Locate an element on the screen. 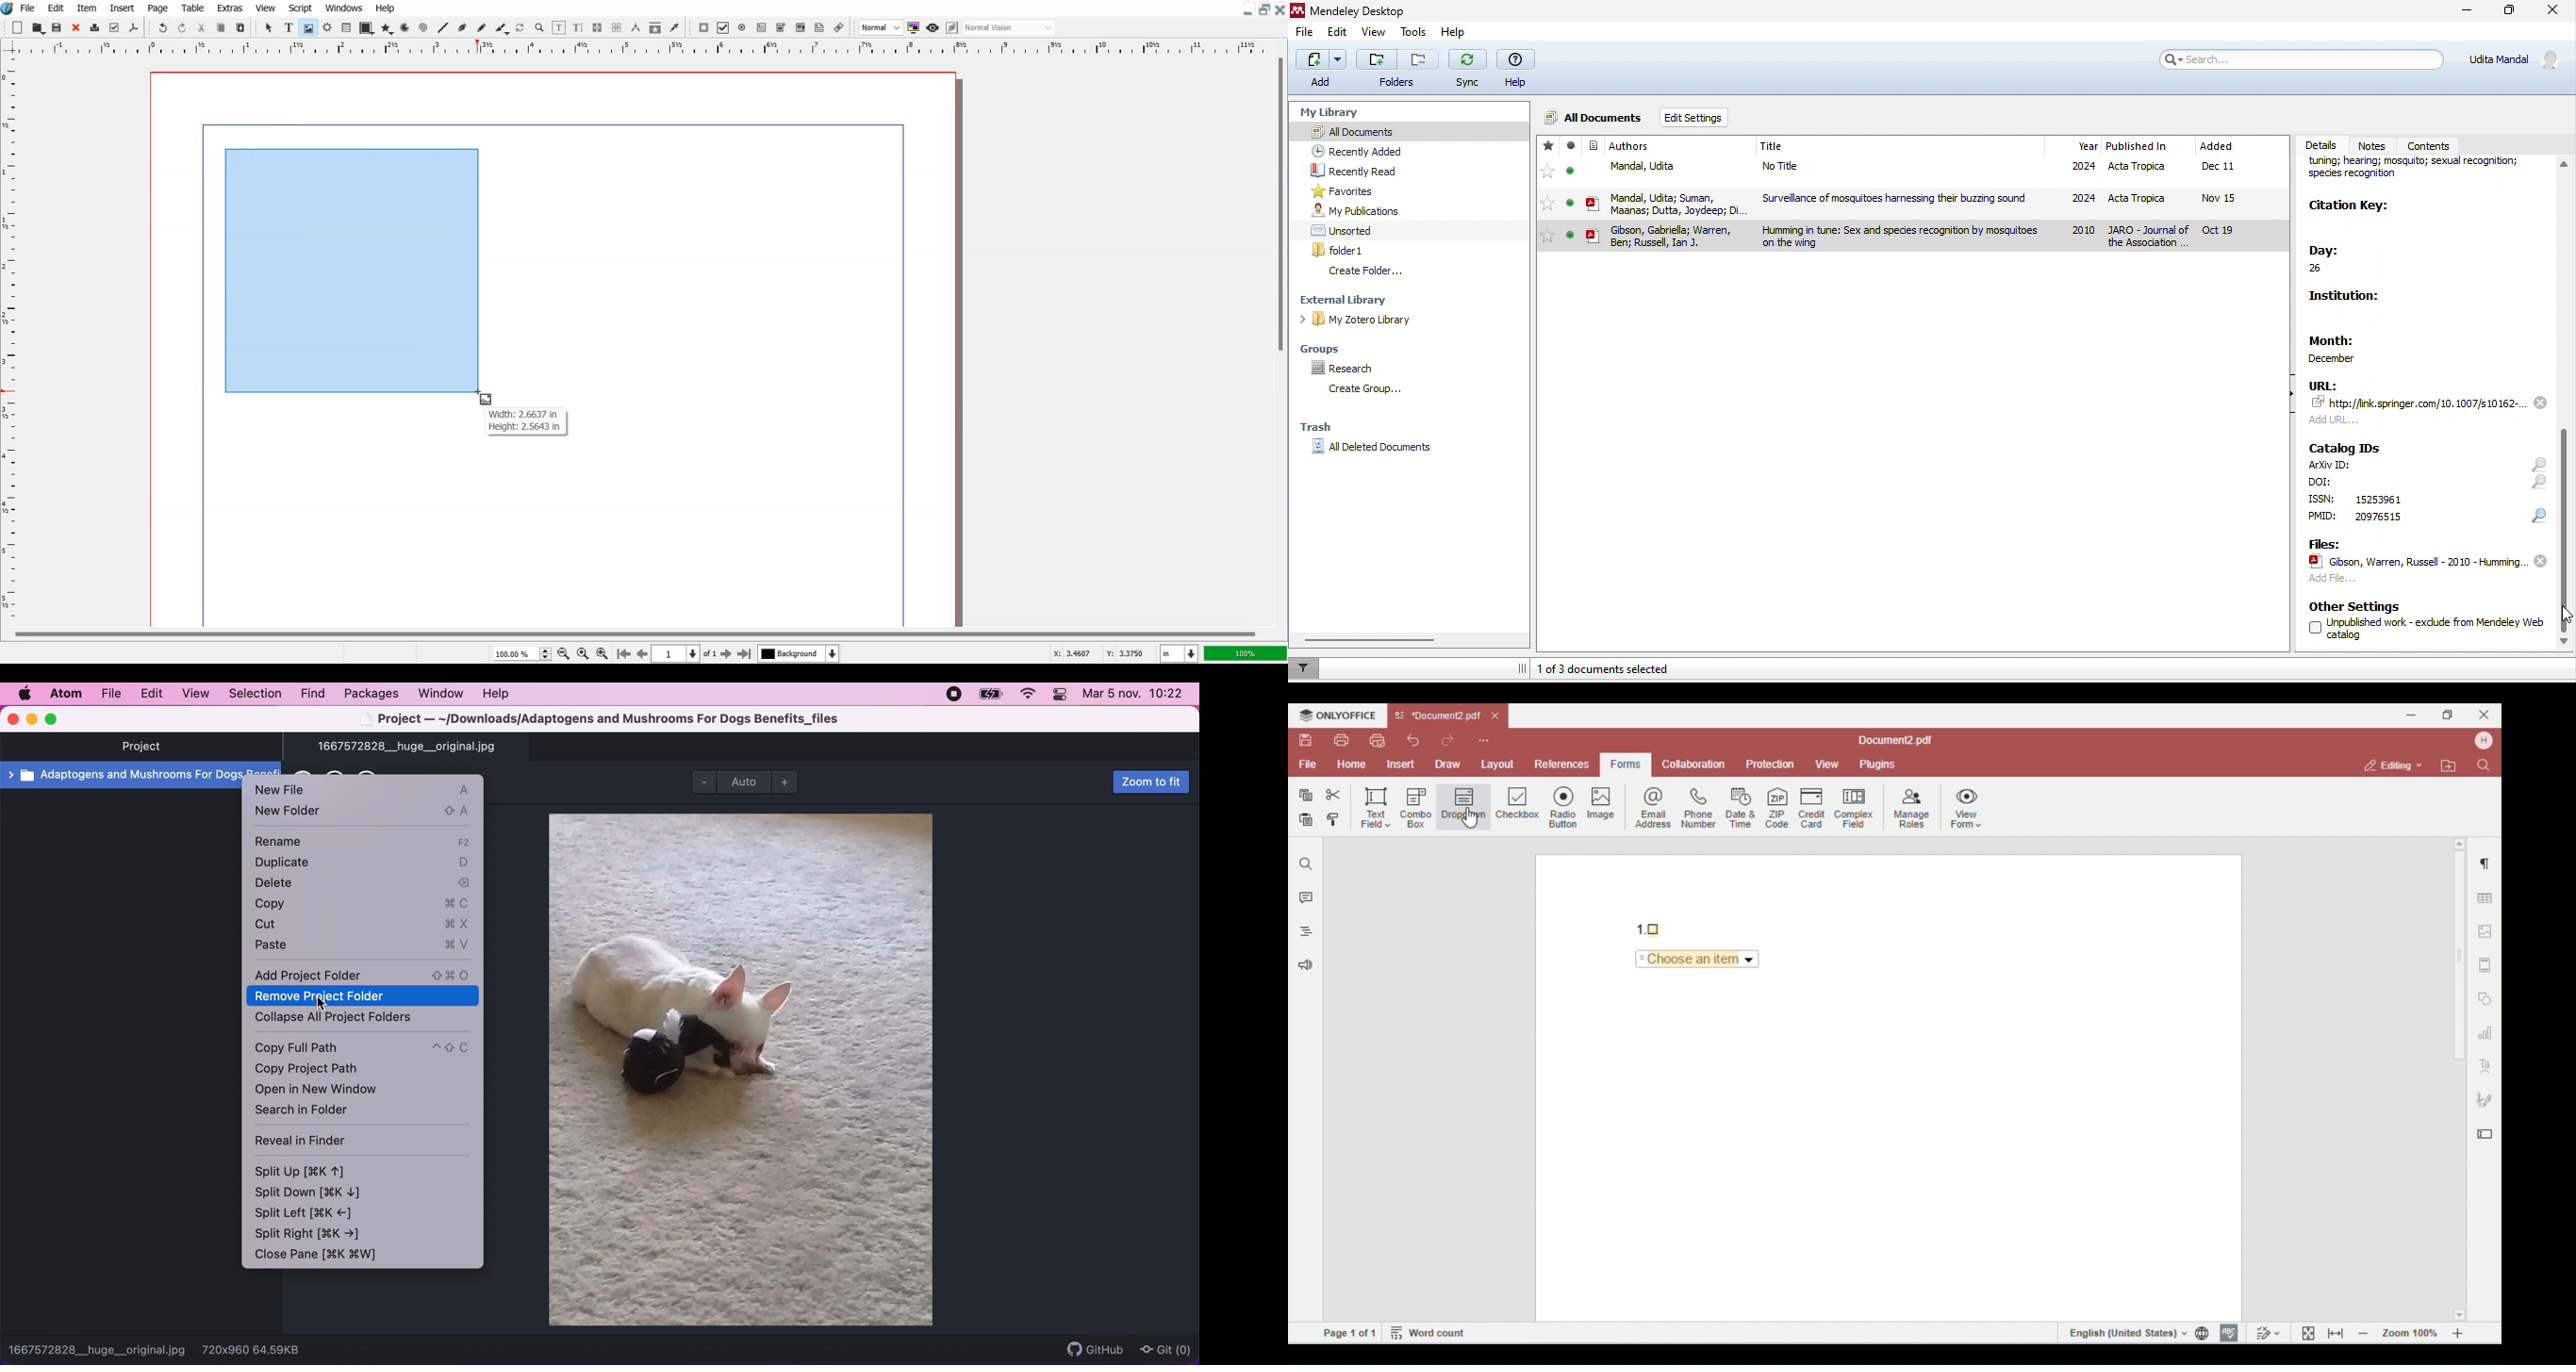 This screenshot has height=1372, width=2576. add project folder is located at coordinates (367, 974).